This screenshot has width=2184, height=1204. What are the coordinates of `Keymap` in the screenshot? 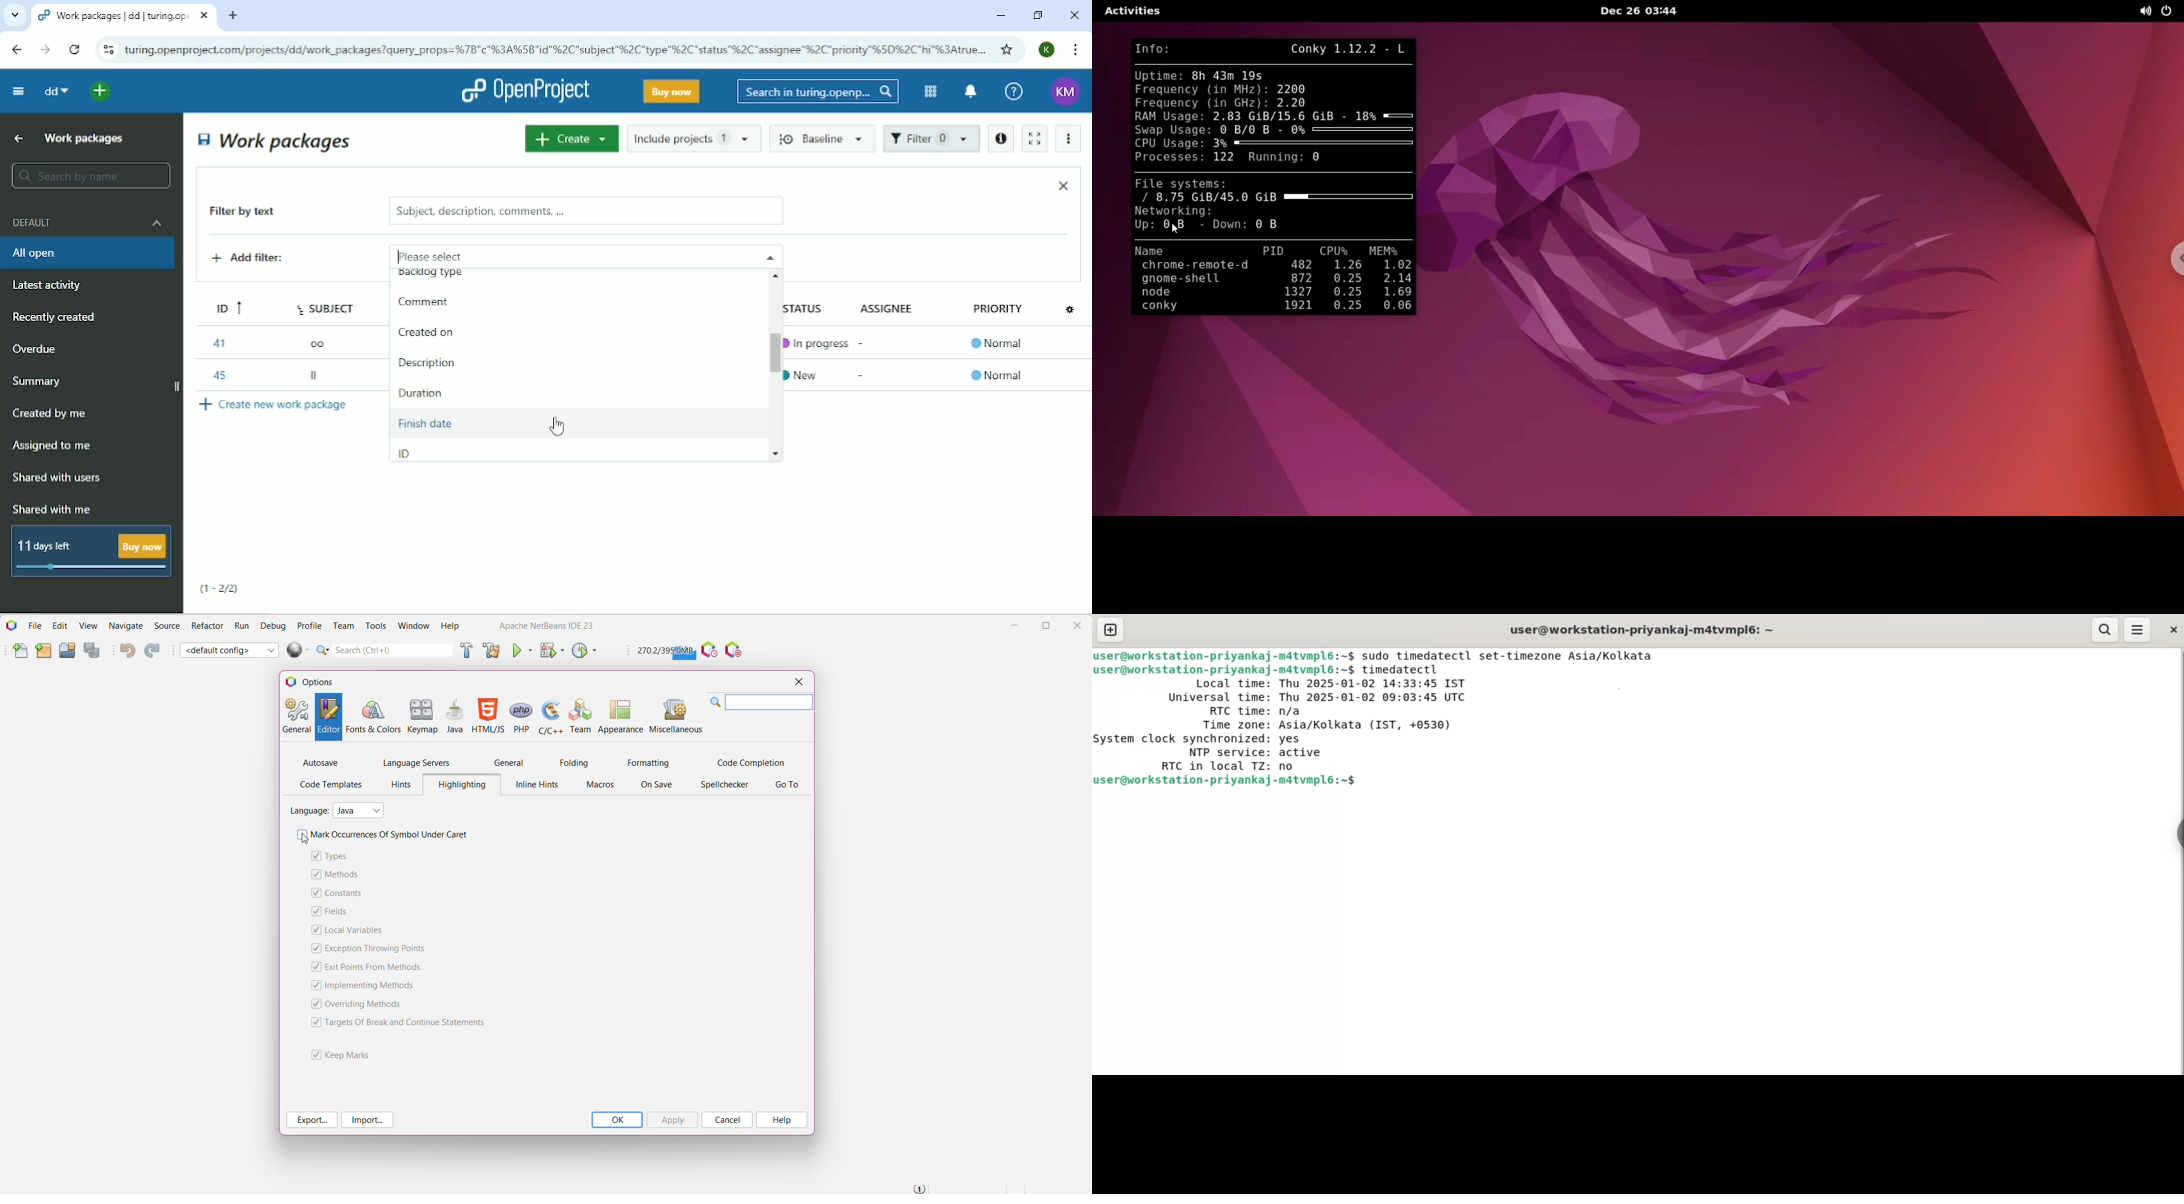 It's located at (422, 715).